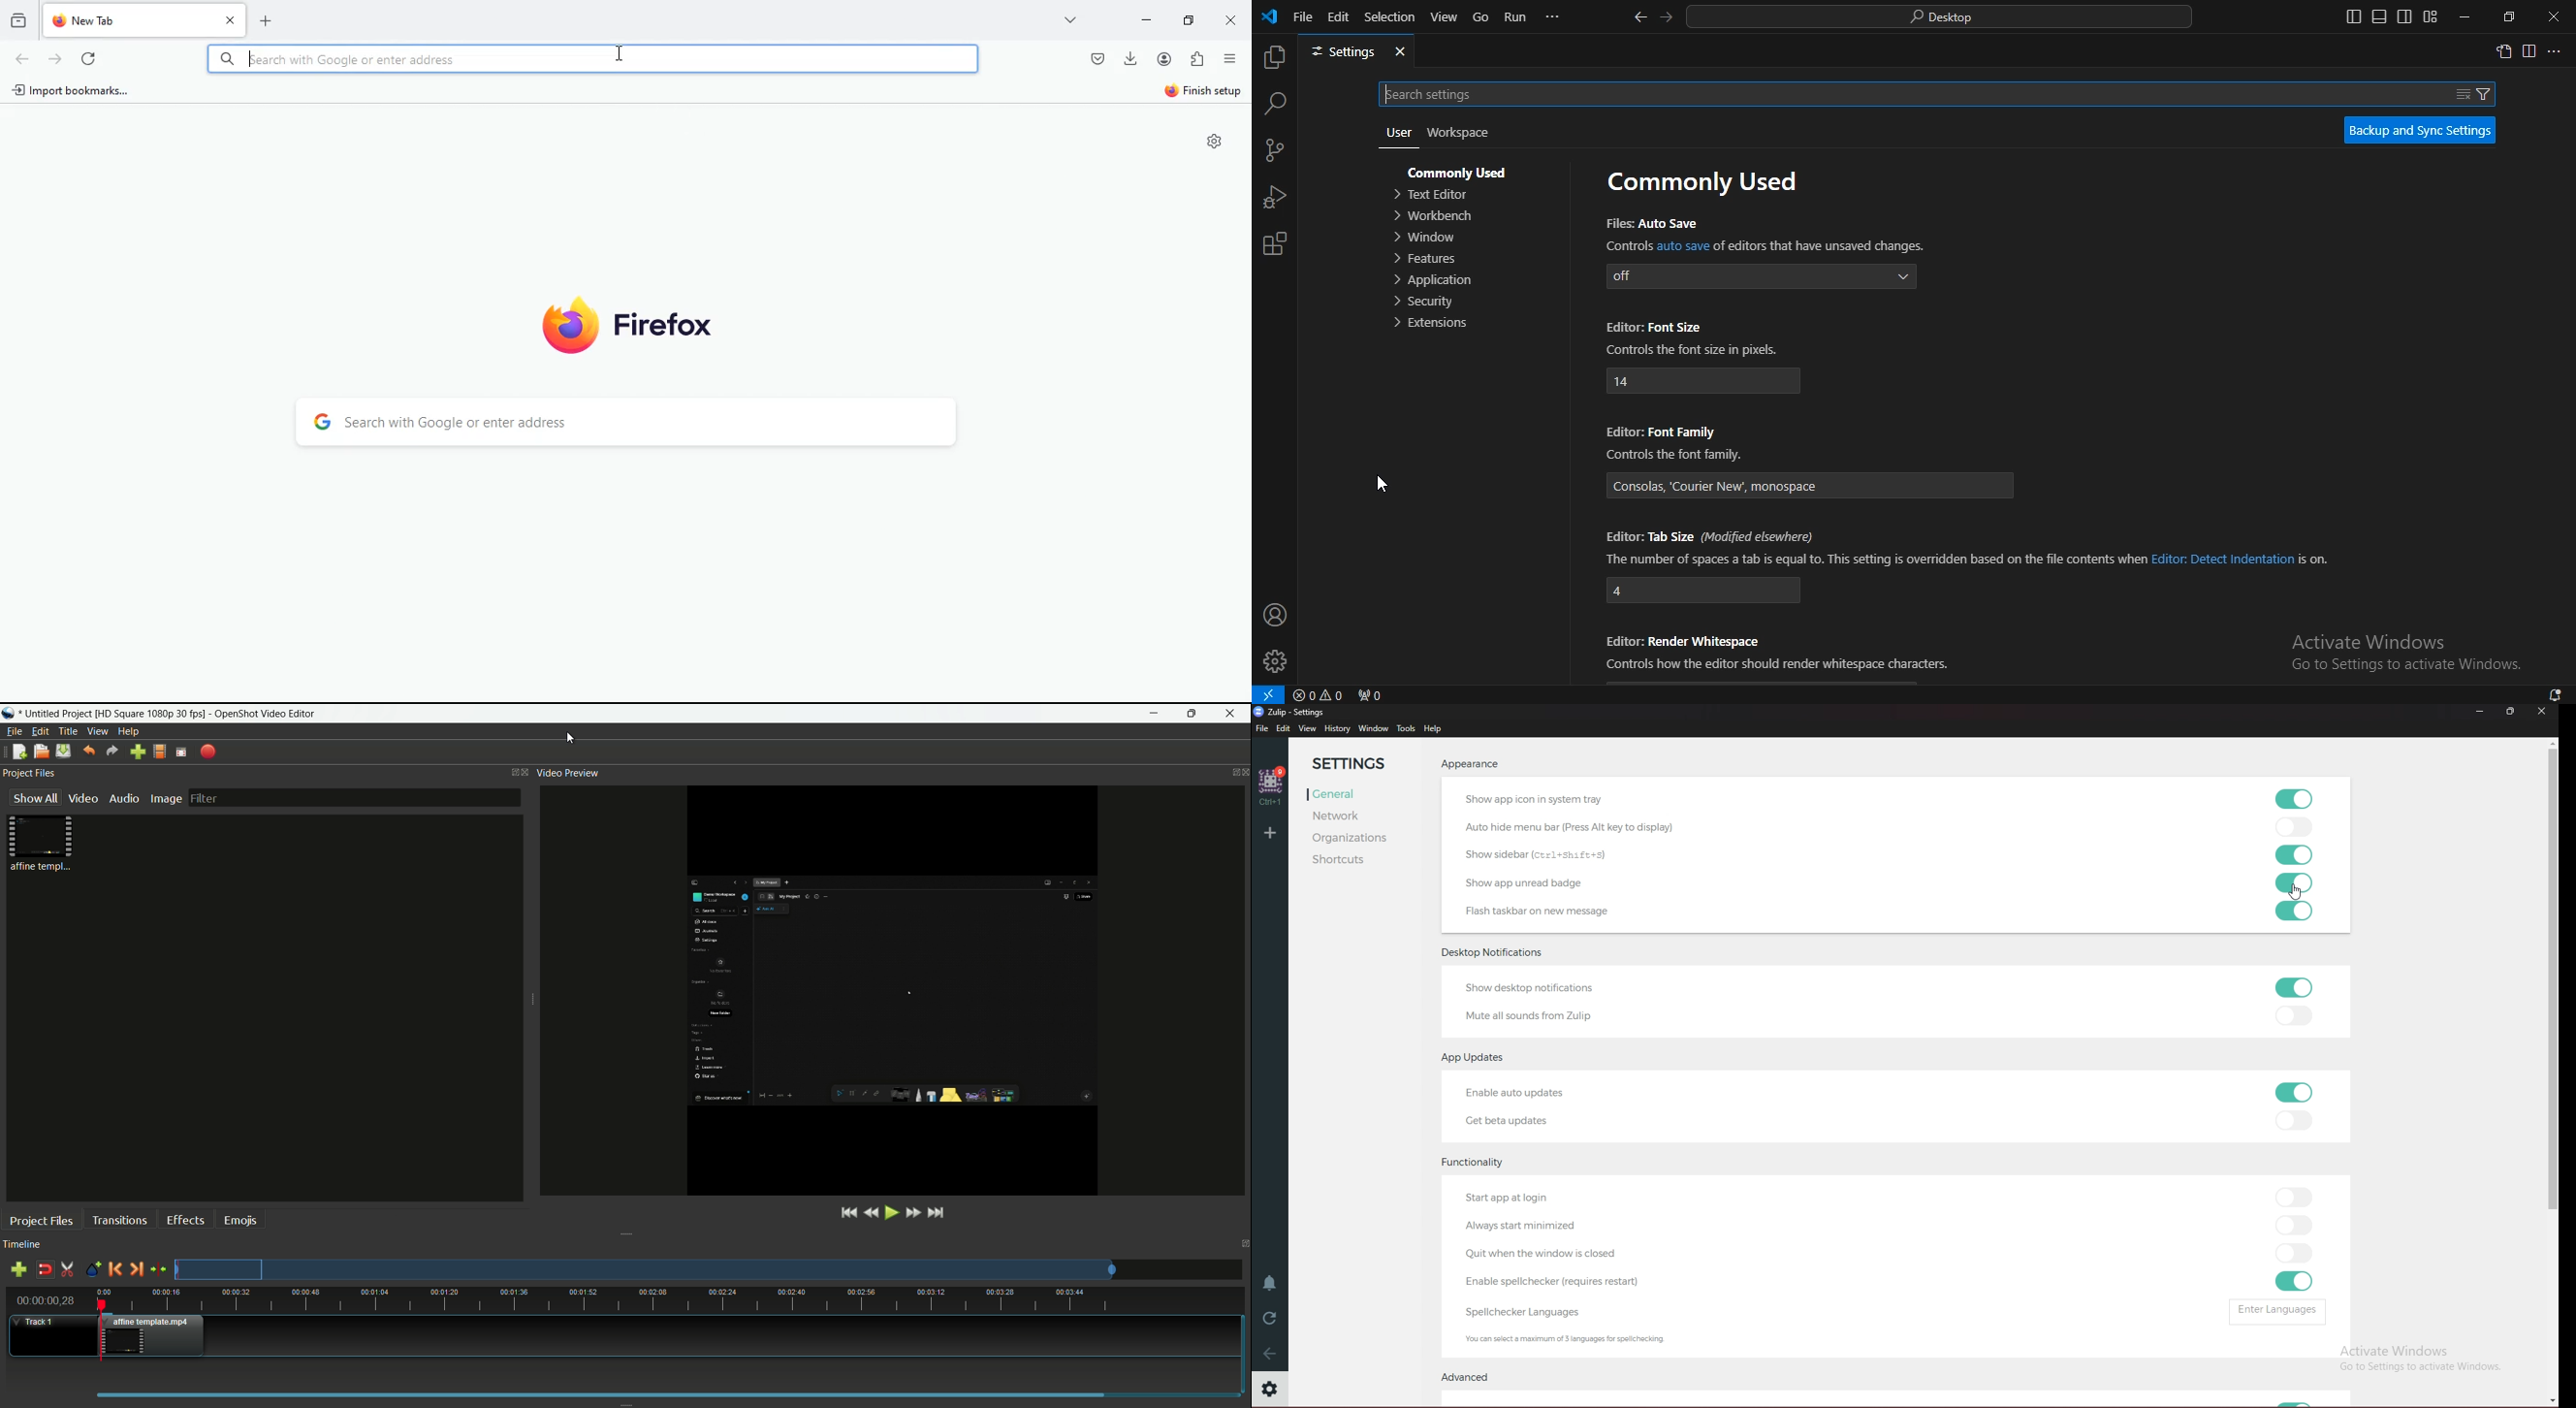 This screenshot has width=2576, height=1428. What do you see at coordinates (2295, 1223) in the screenshot?
I see `toggle` at bounding box center [2295, 1223].